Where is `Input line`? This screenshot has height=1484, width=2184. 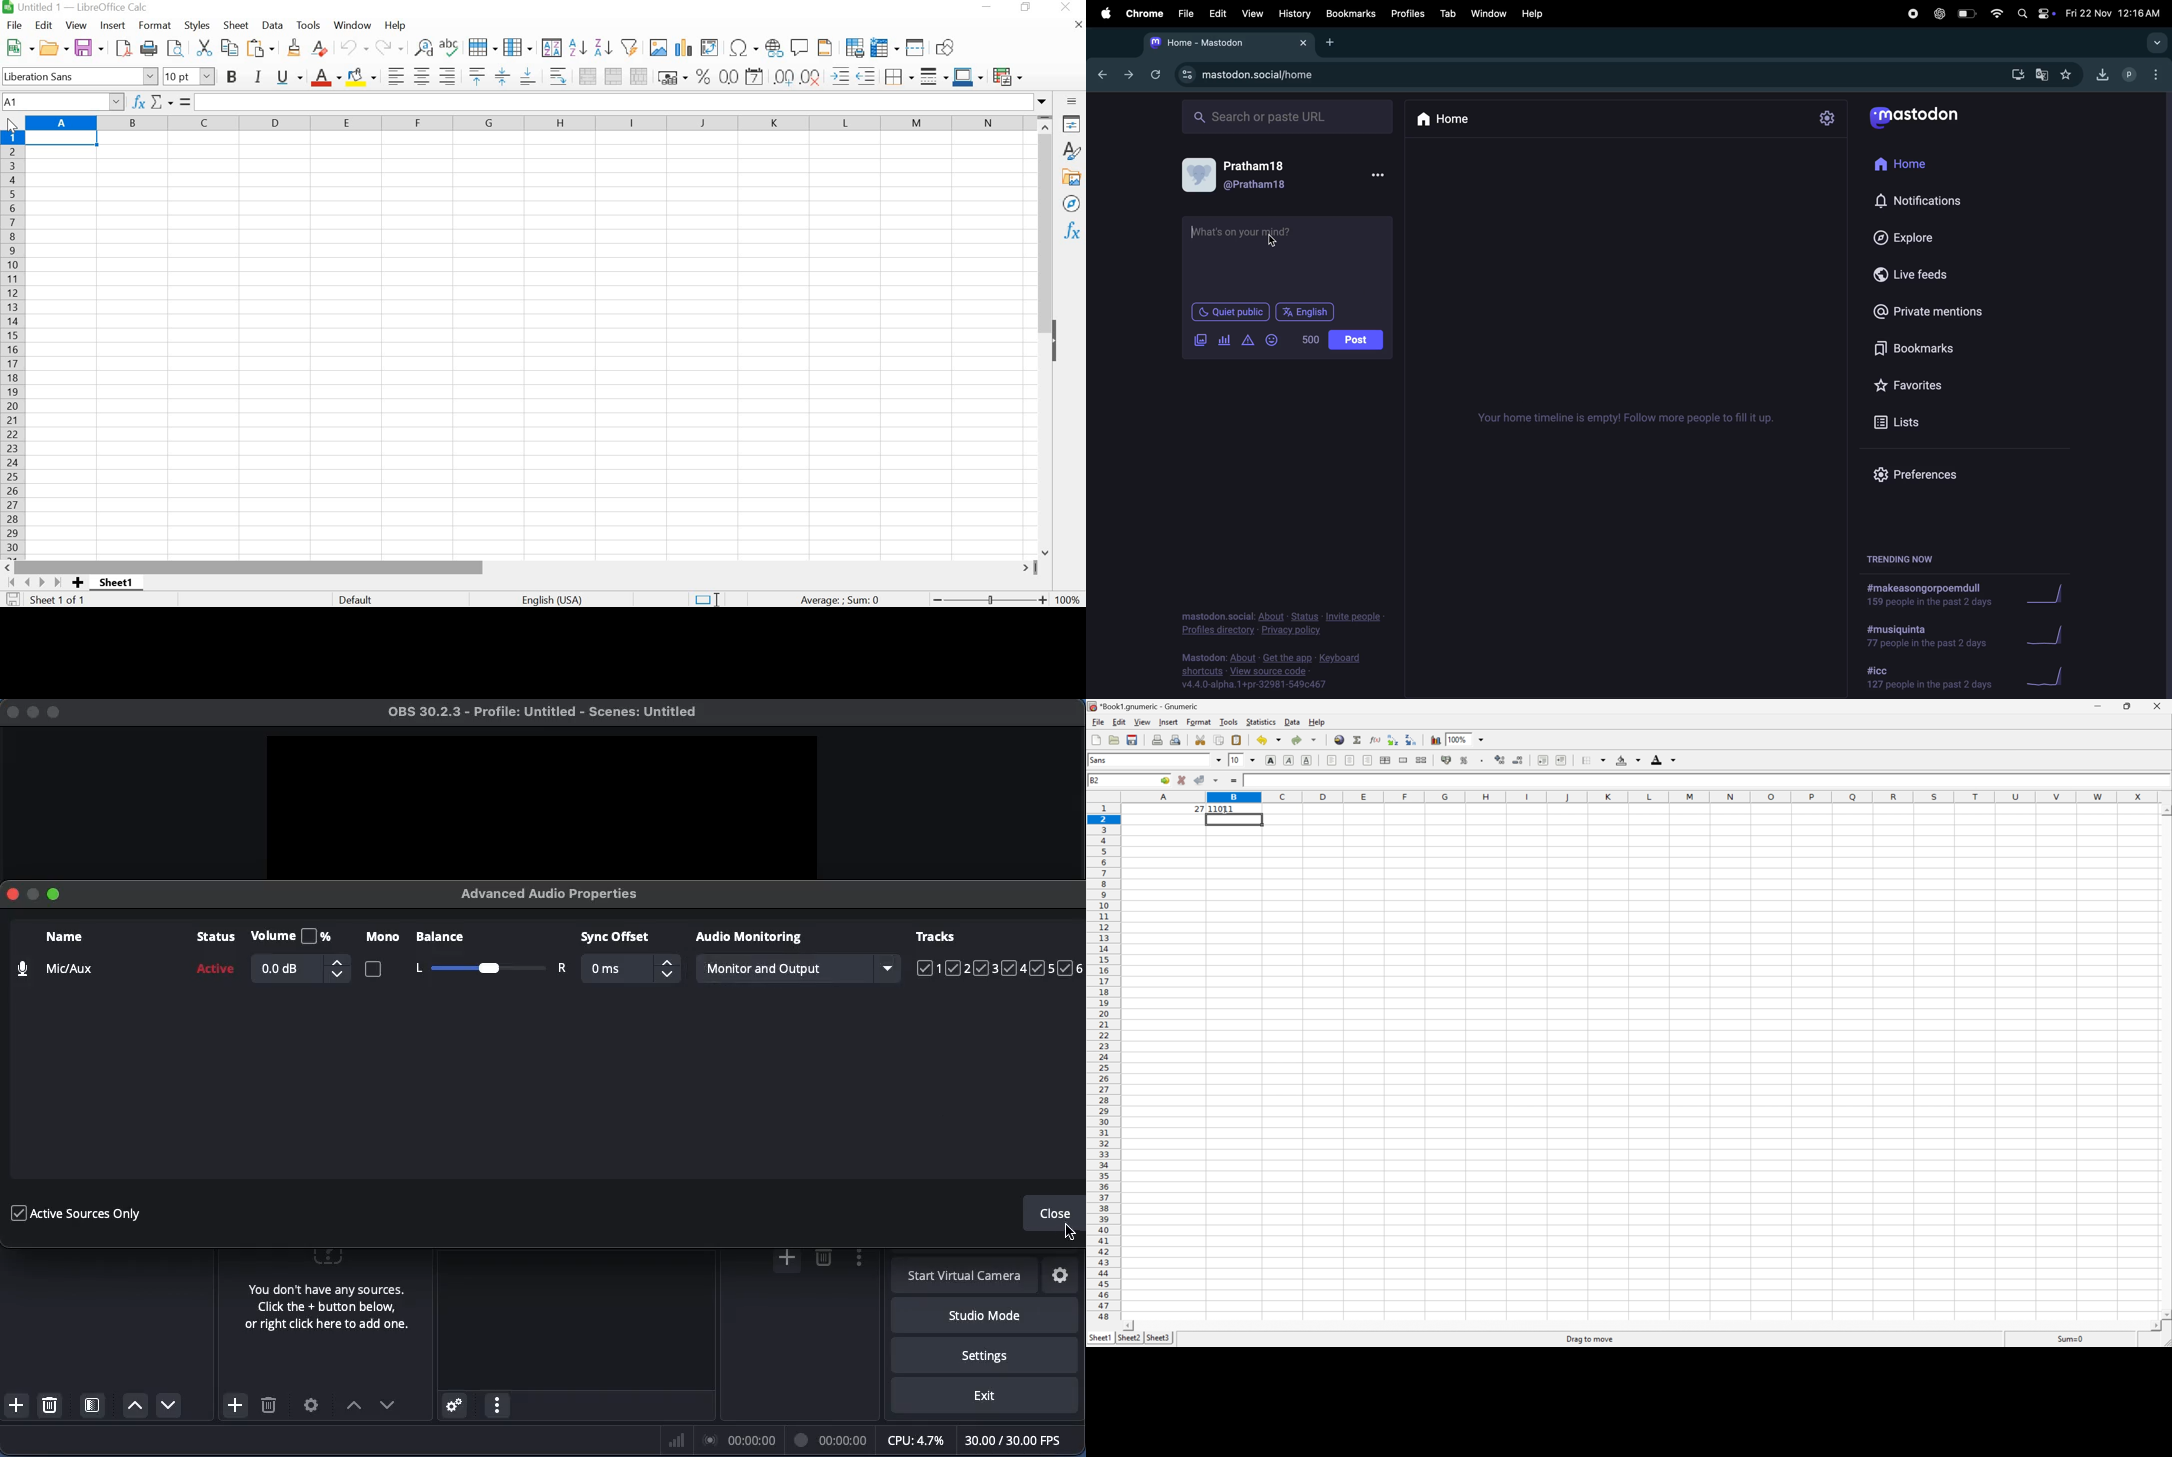 Input line is located at coordinates (622, 102).